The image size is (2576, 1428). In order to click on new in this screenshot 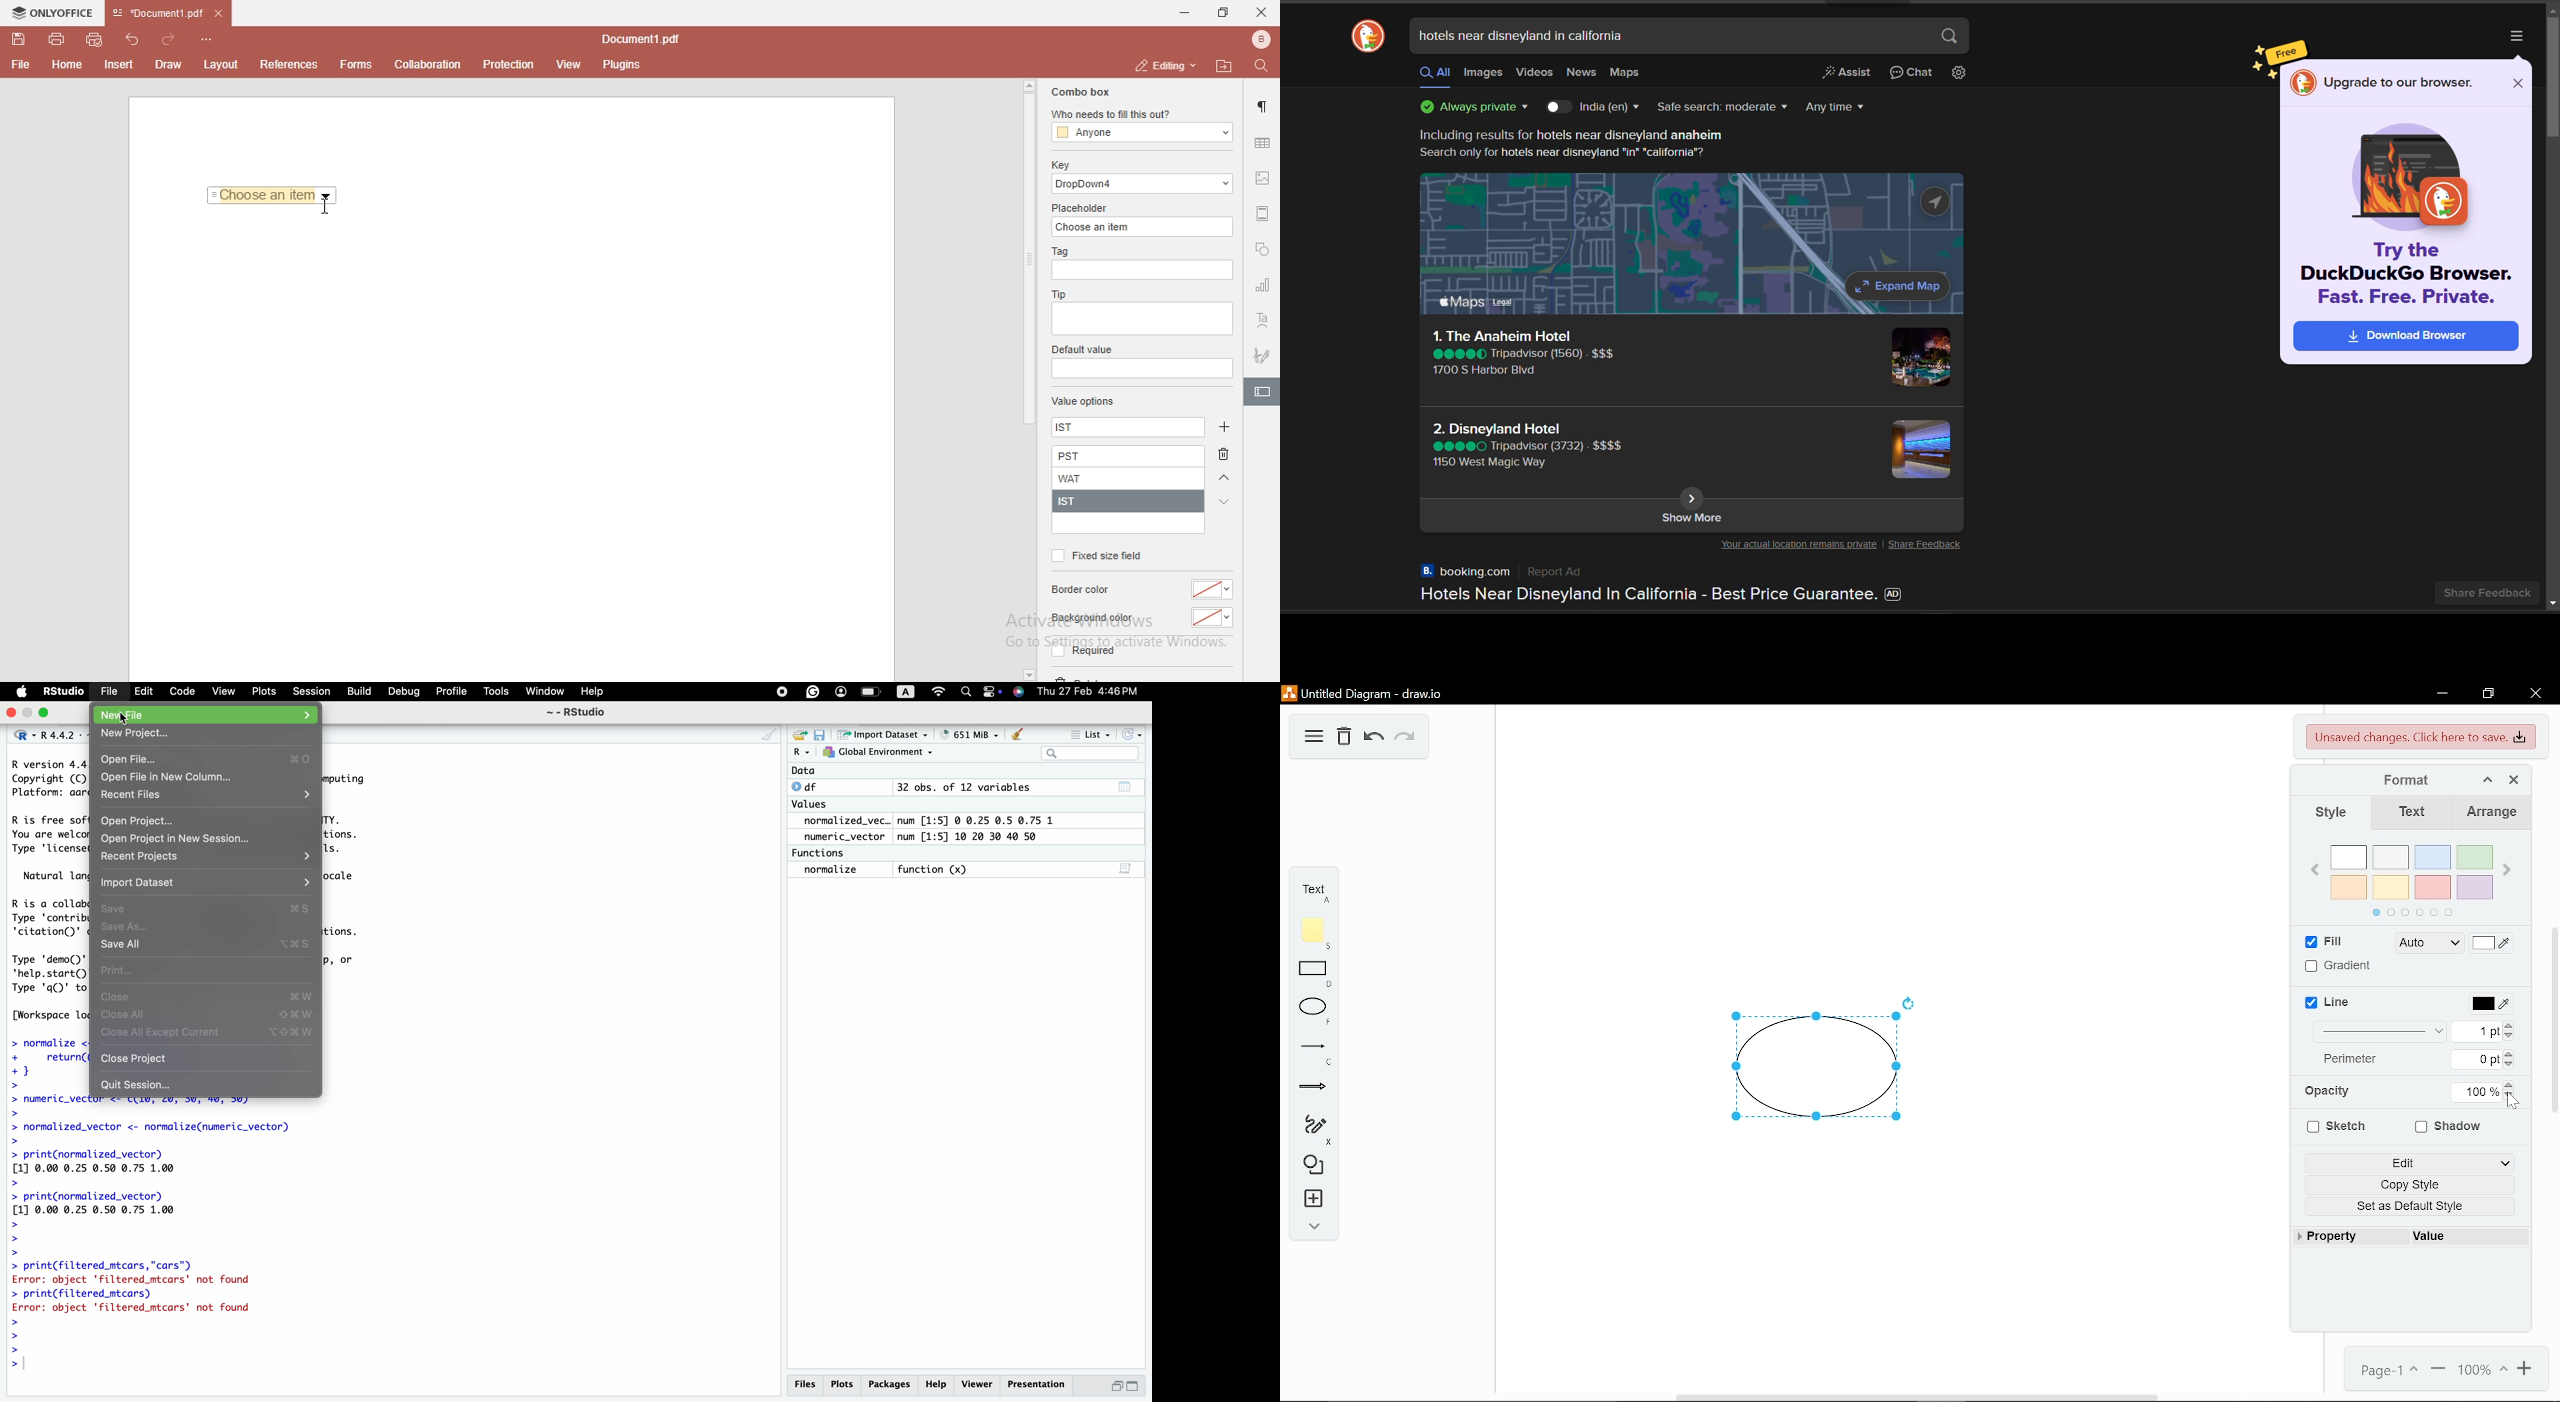, I will do `click(802, 732)`.